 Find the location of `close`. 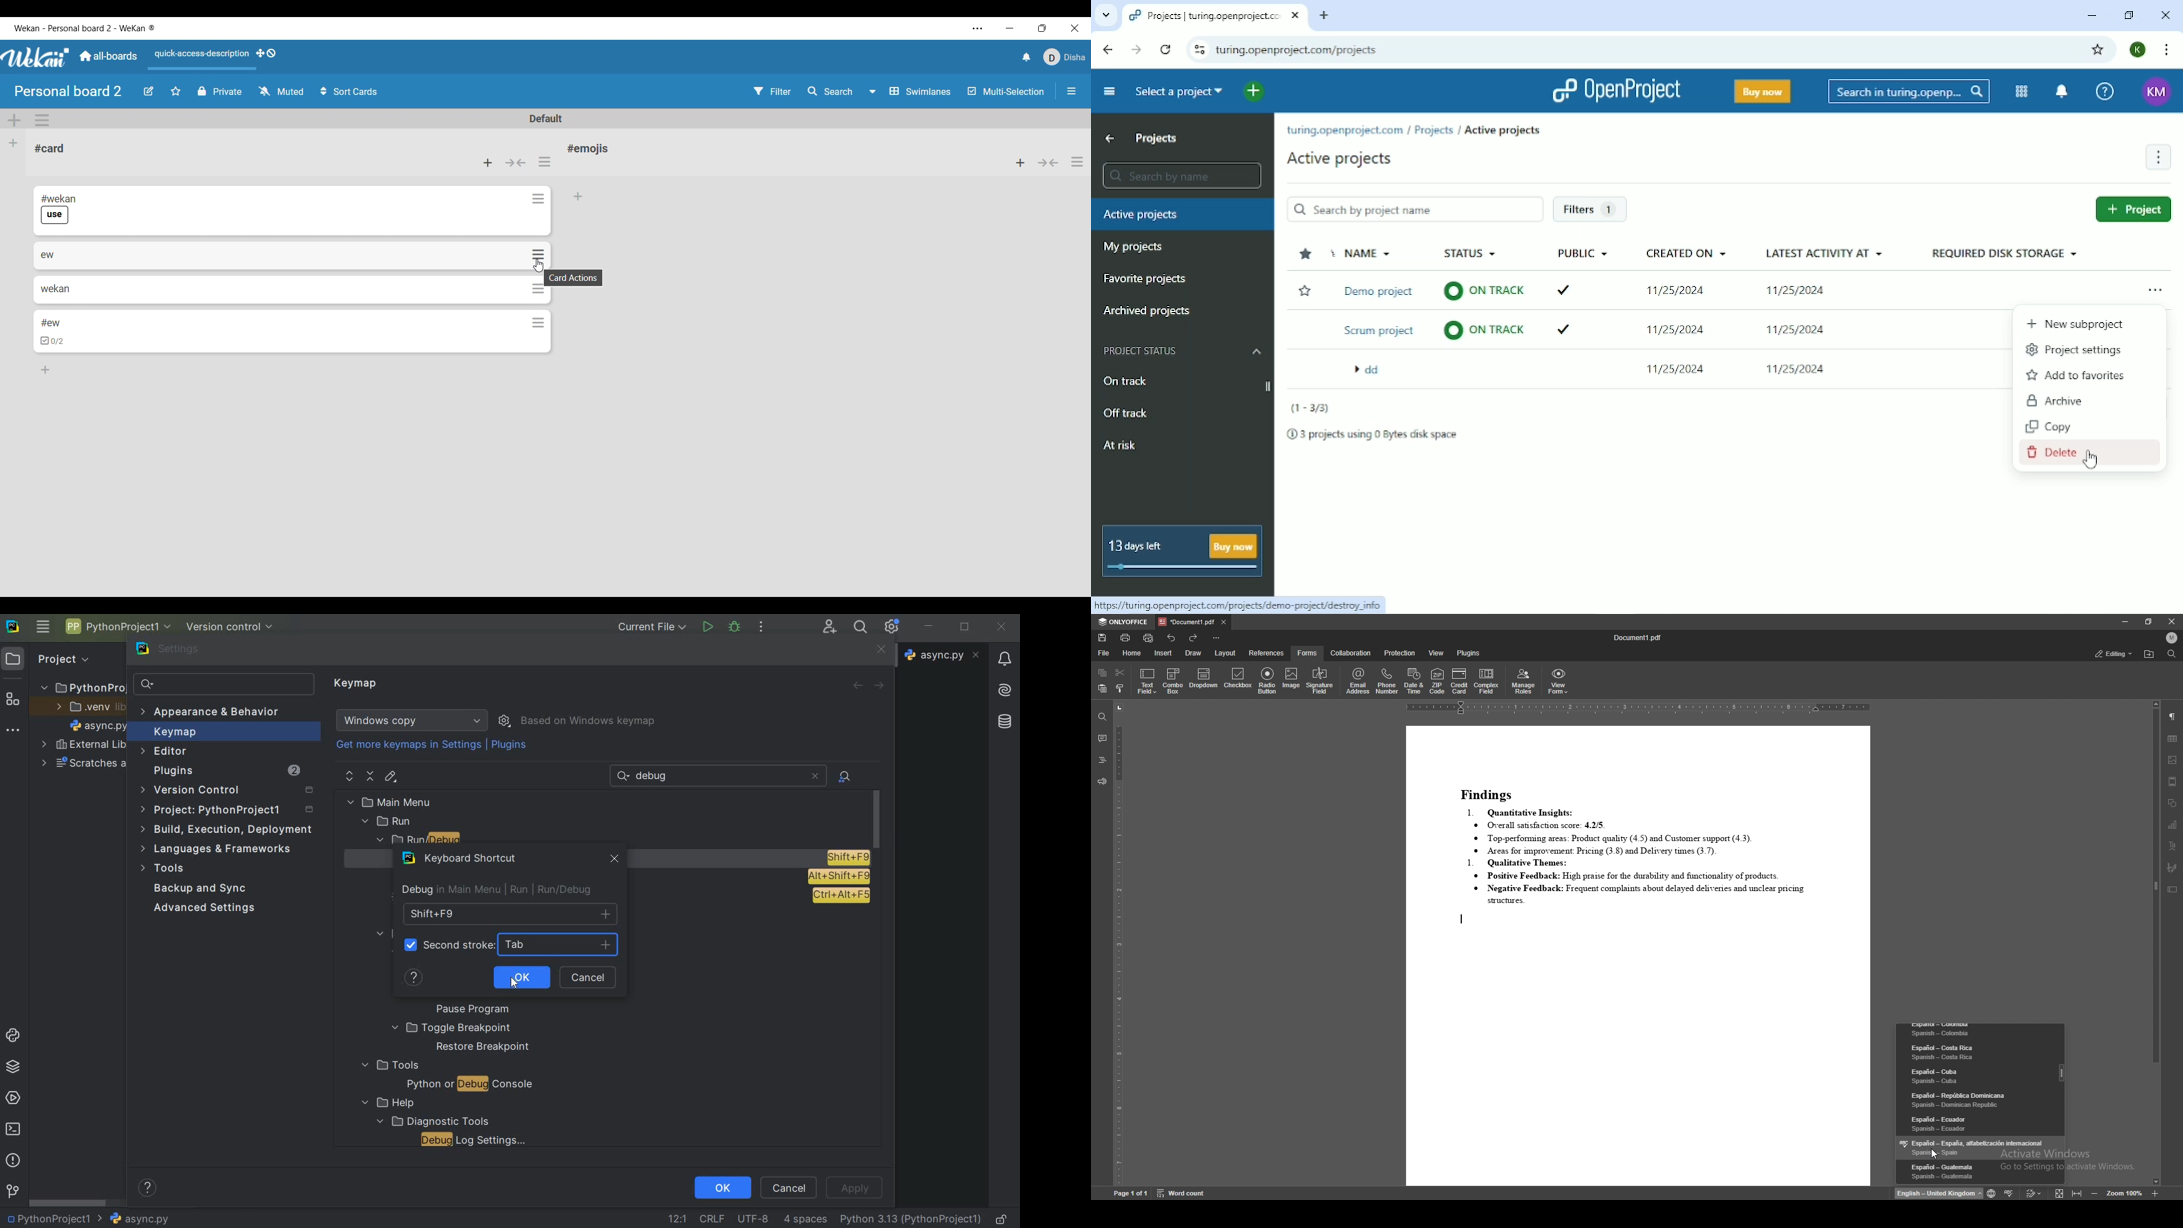

close is located at coordinates (612, 860).